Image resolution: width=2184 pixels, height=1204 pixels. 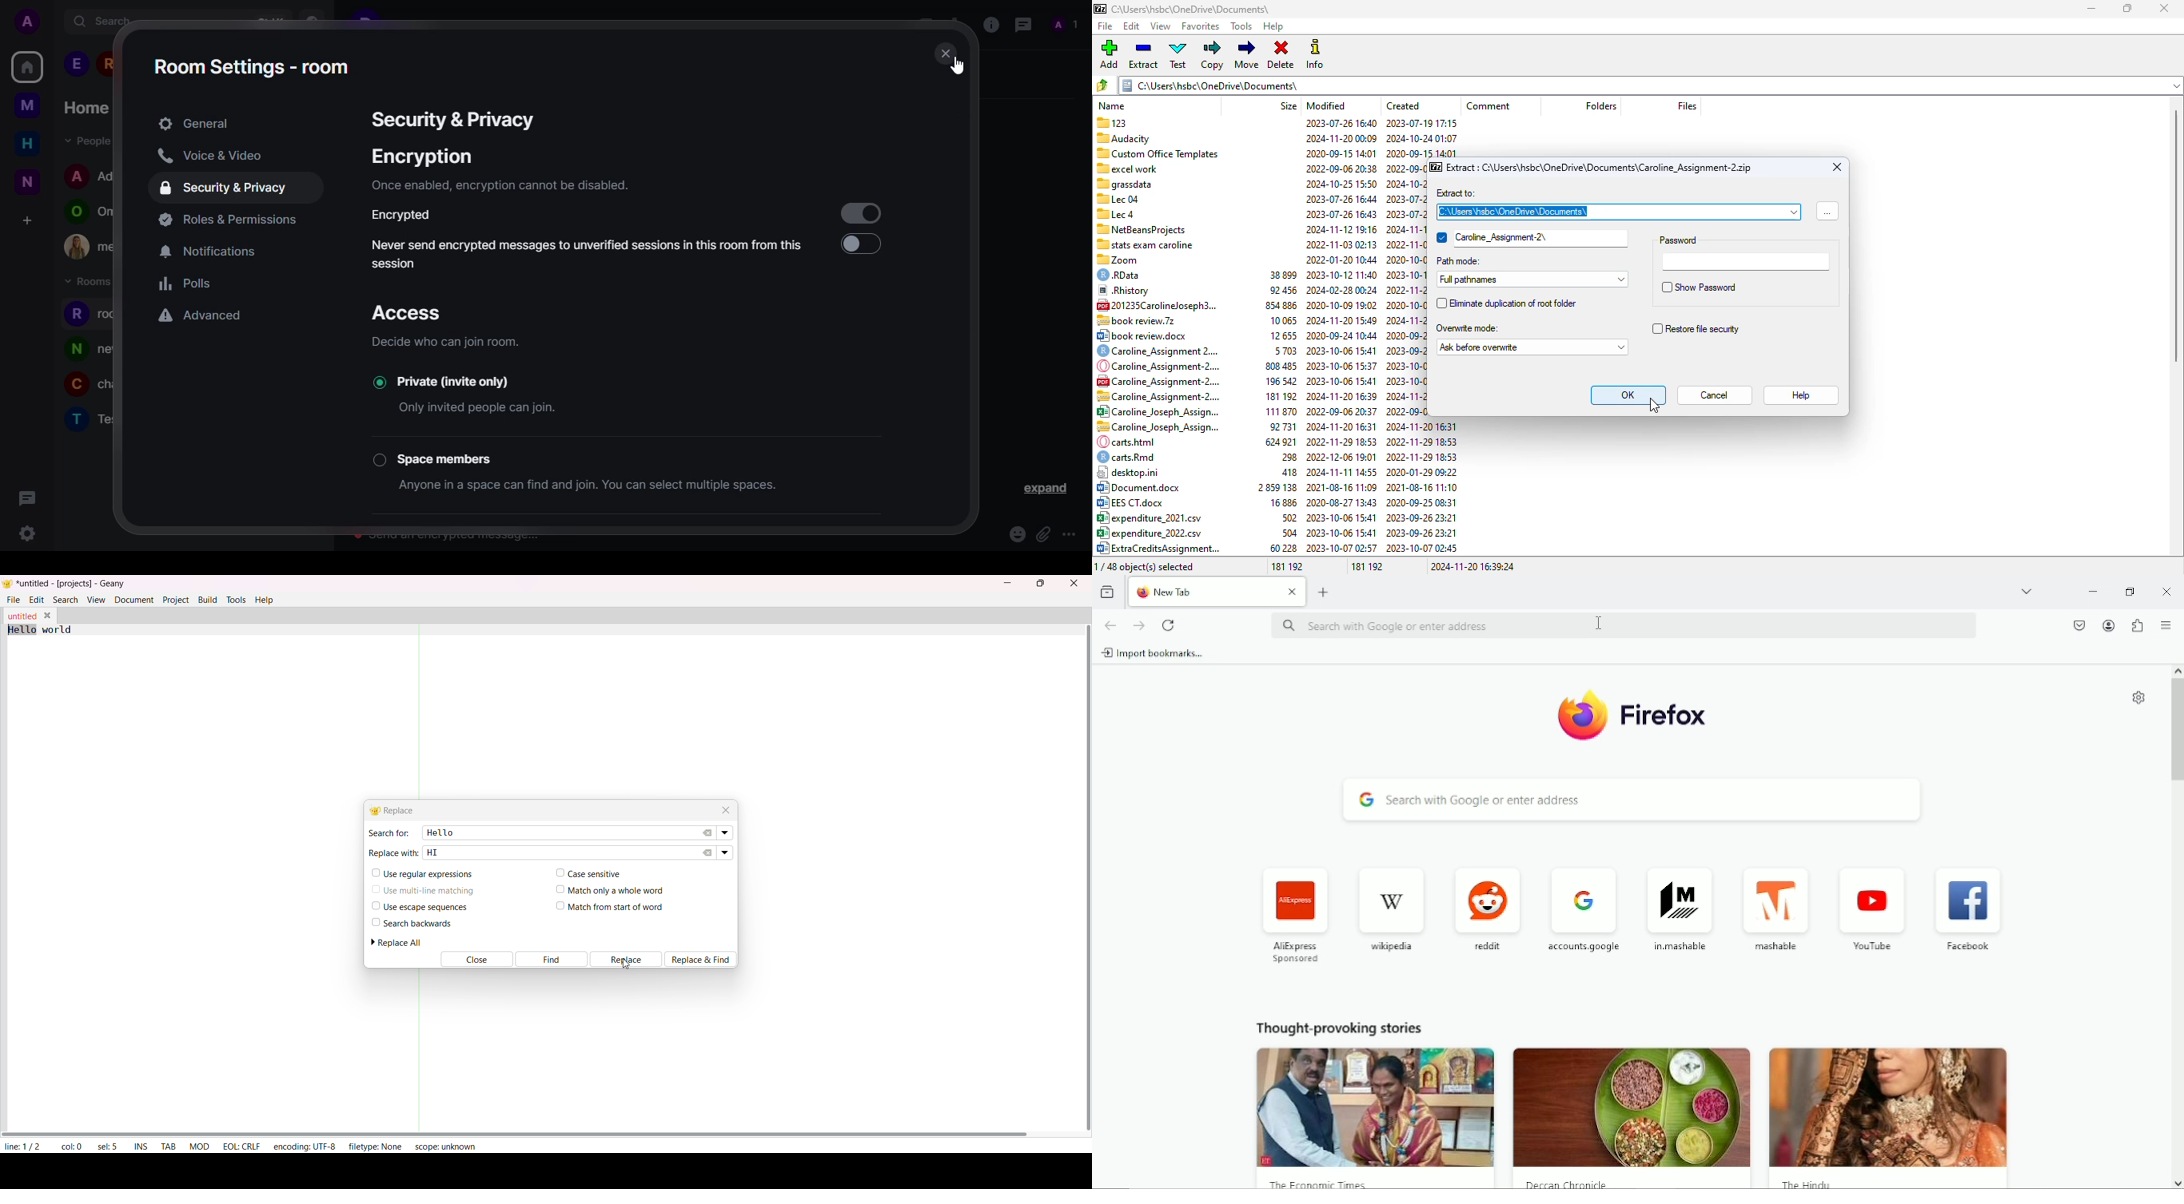 What do you see at coordinates (1112, 624) in the screenshot?
I see `go back` at bounding box center [1112, 624].